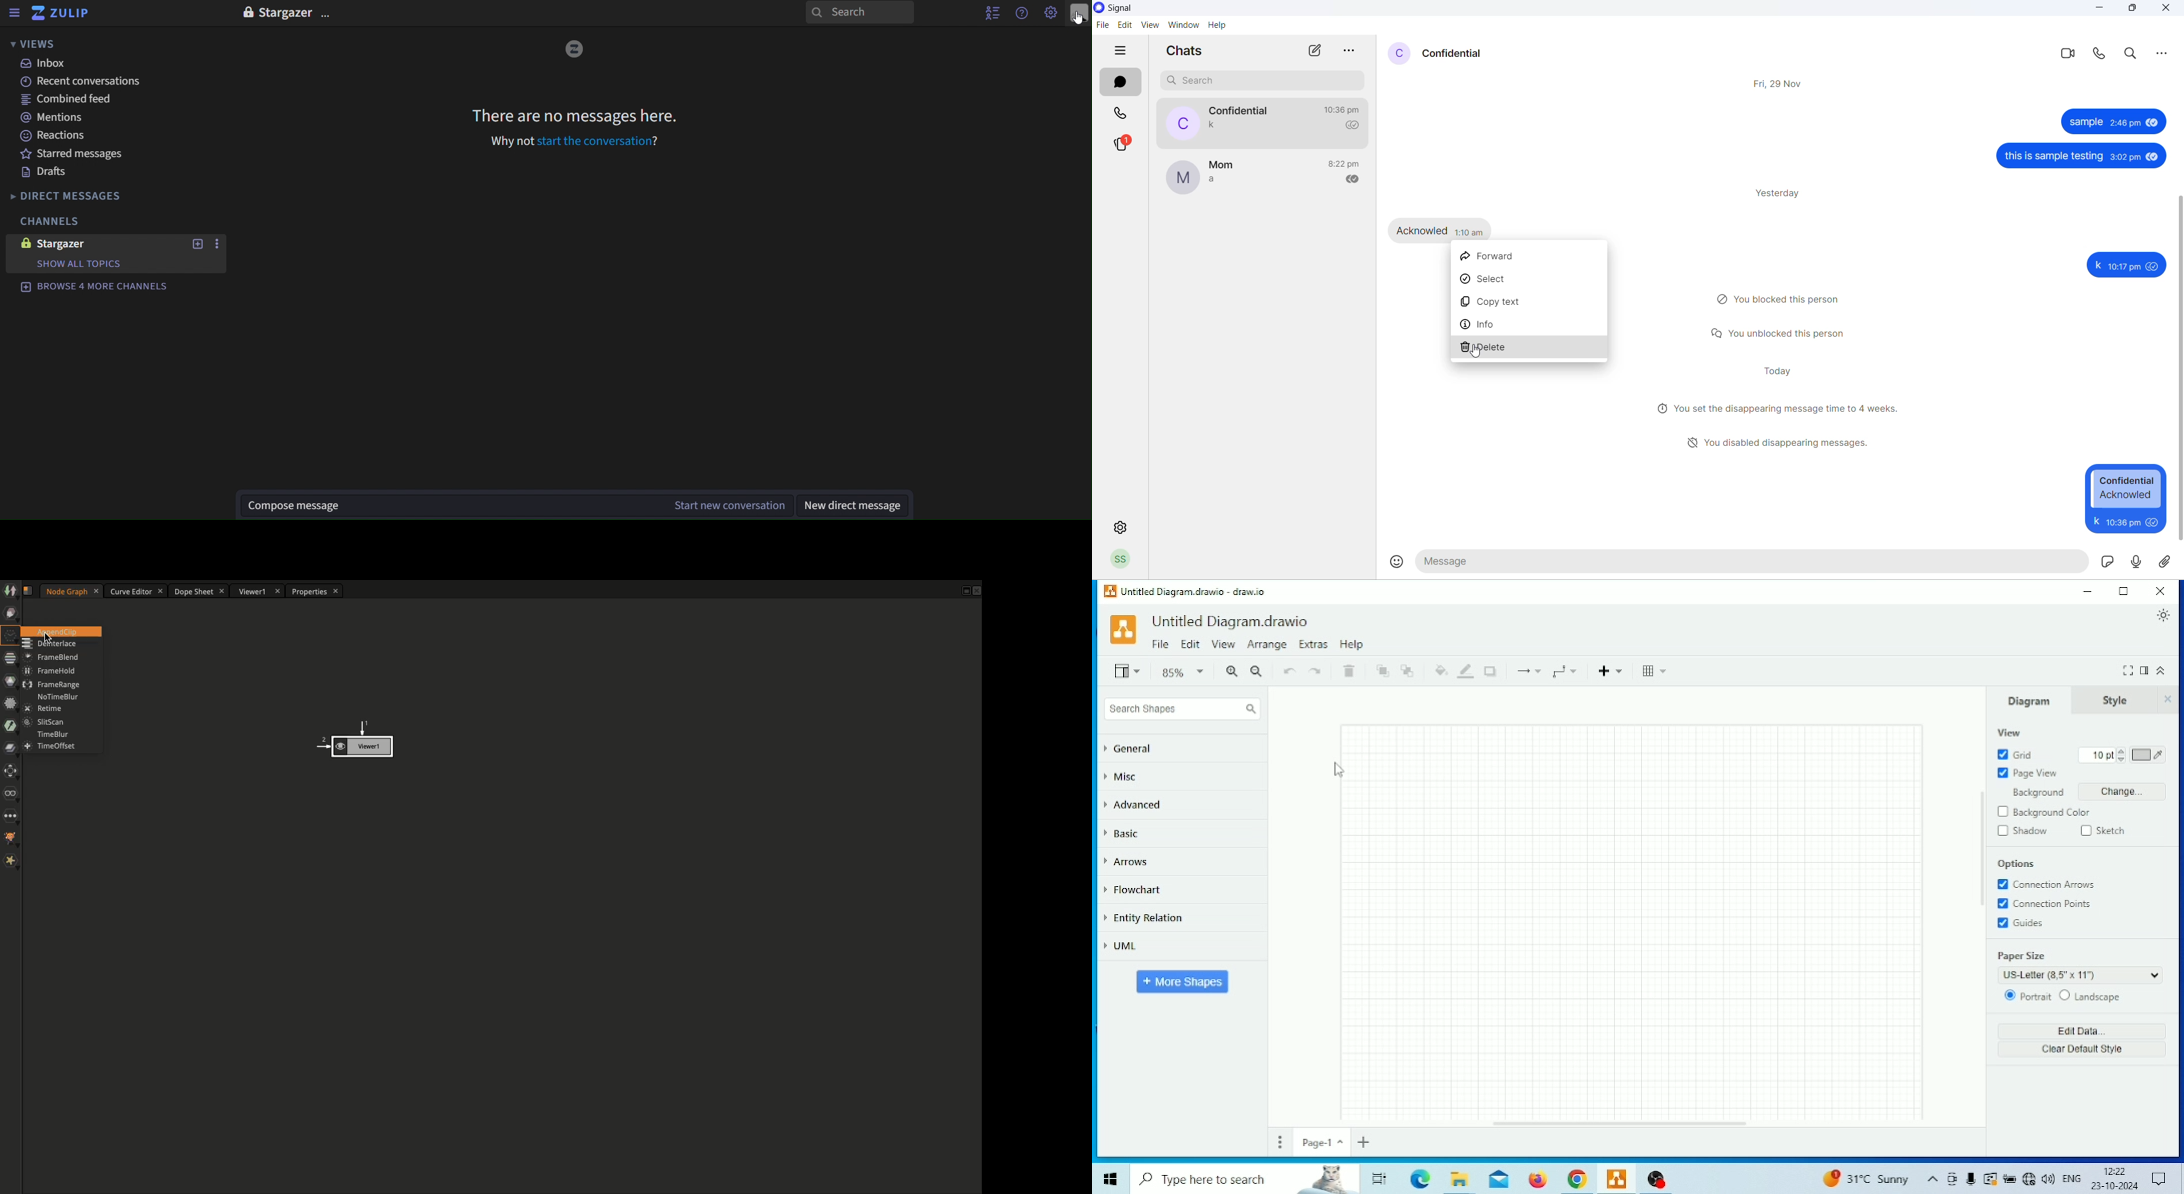 The width and height of the screenshot is (2184, 1204). What do you see at coordinates (1349, 111) in the screenshot?
I see `last message time` at bounding box center [1349, 111].